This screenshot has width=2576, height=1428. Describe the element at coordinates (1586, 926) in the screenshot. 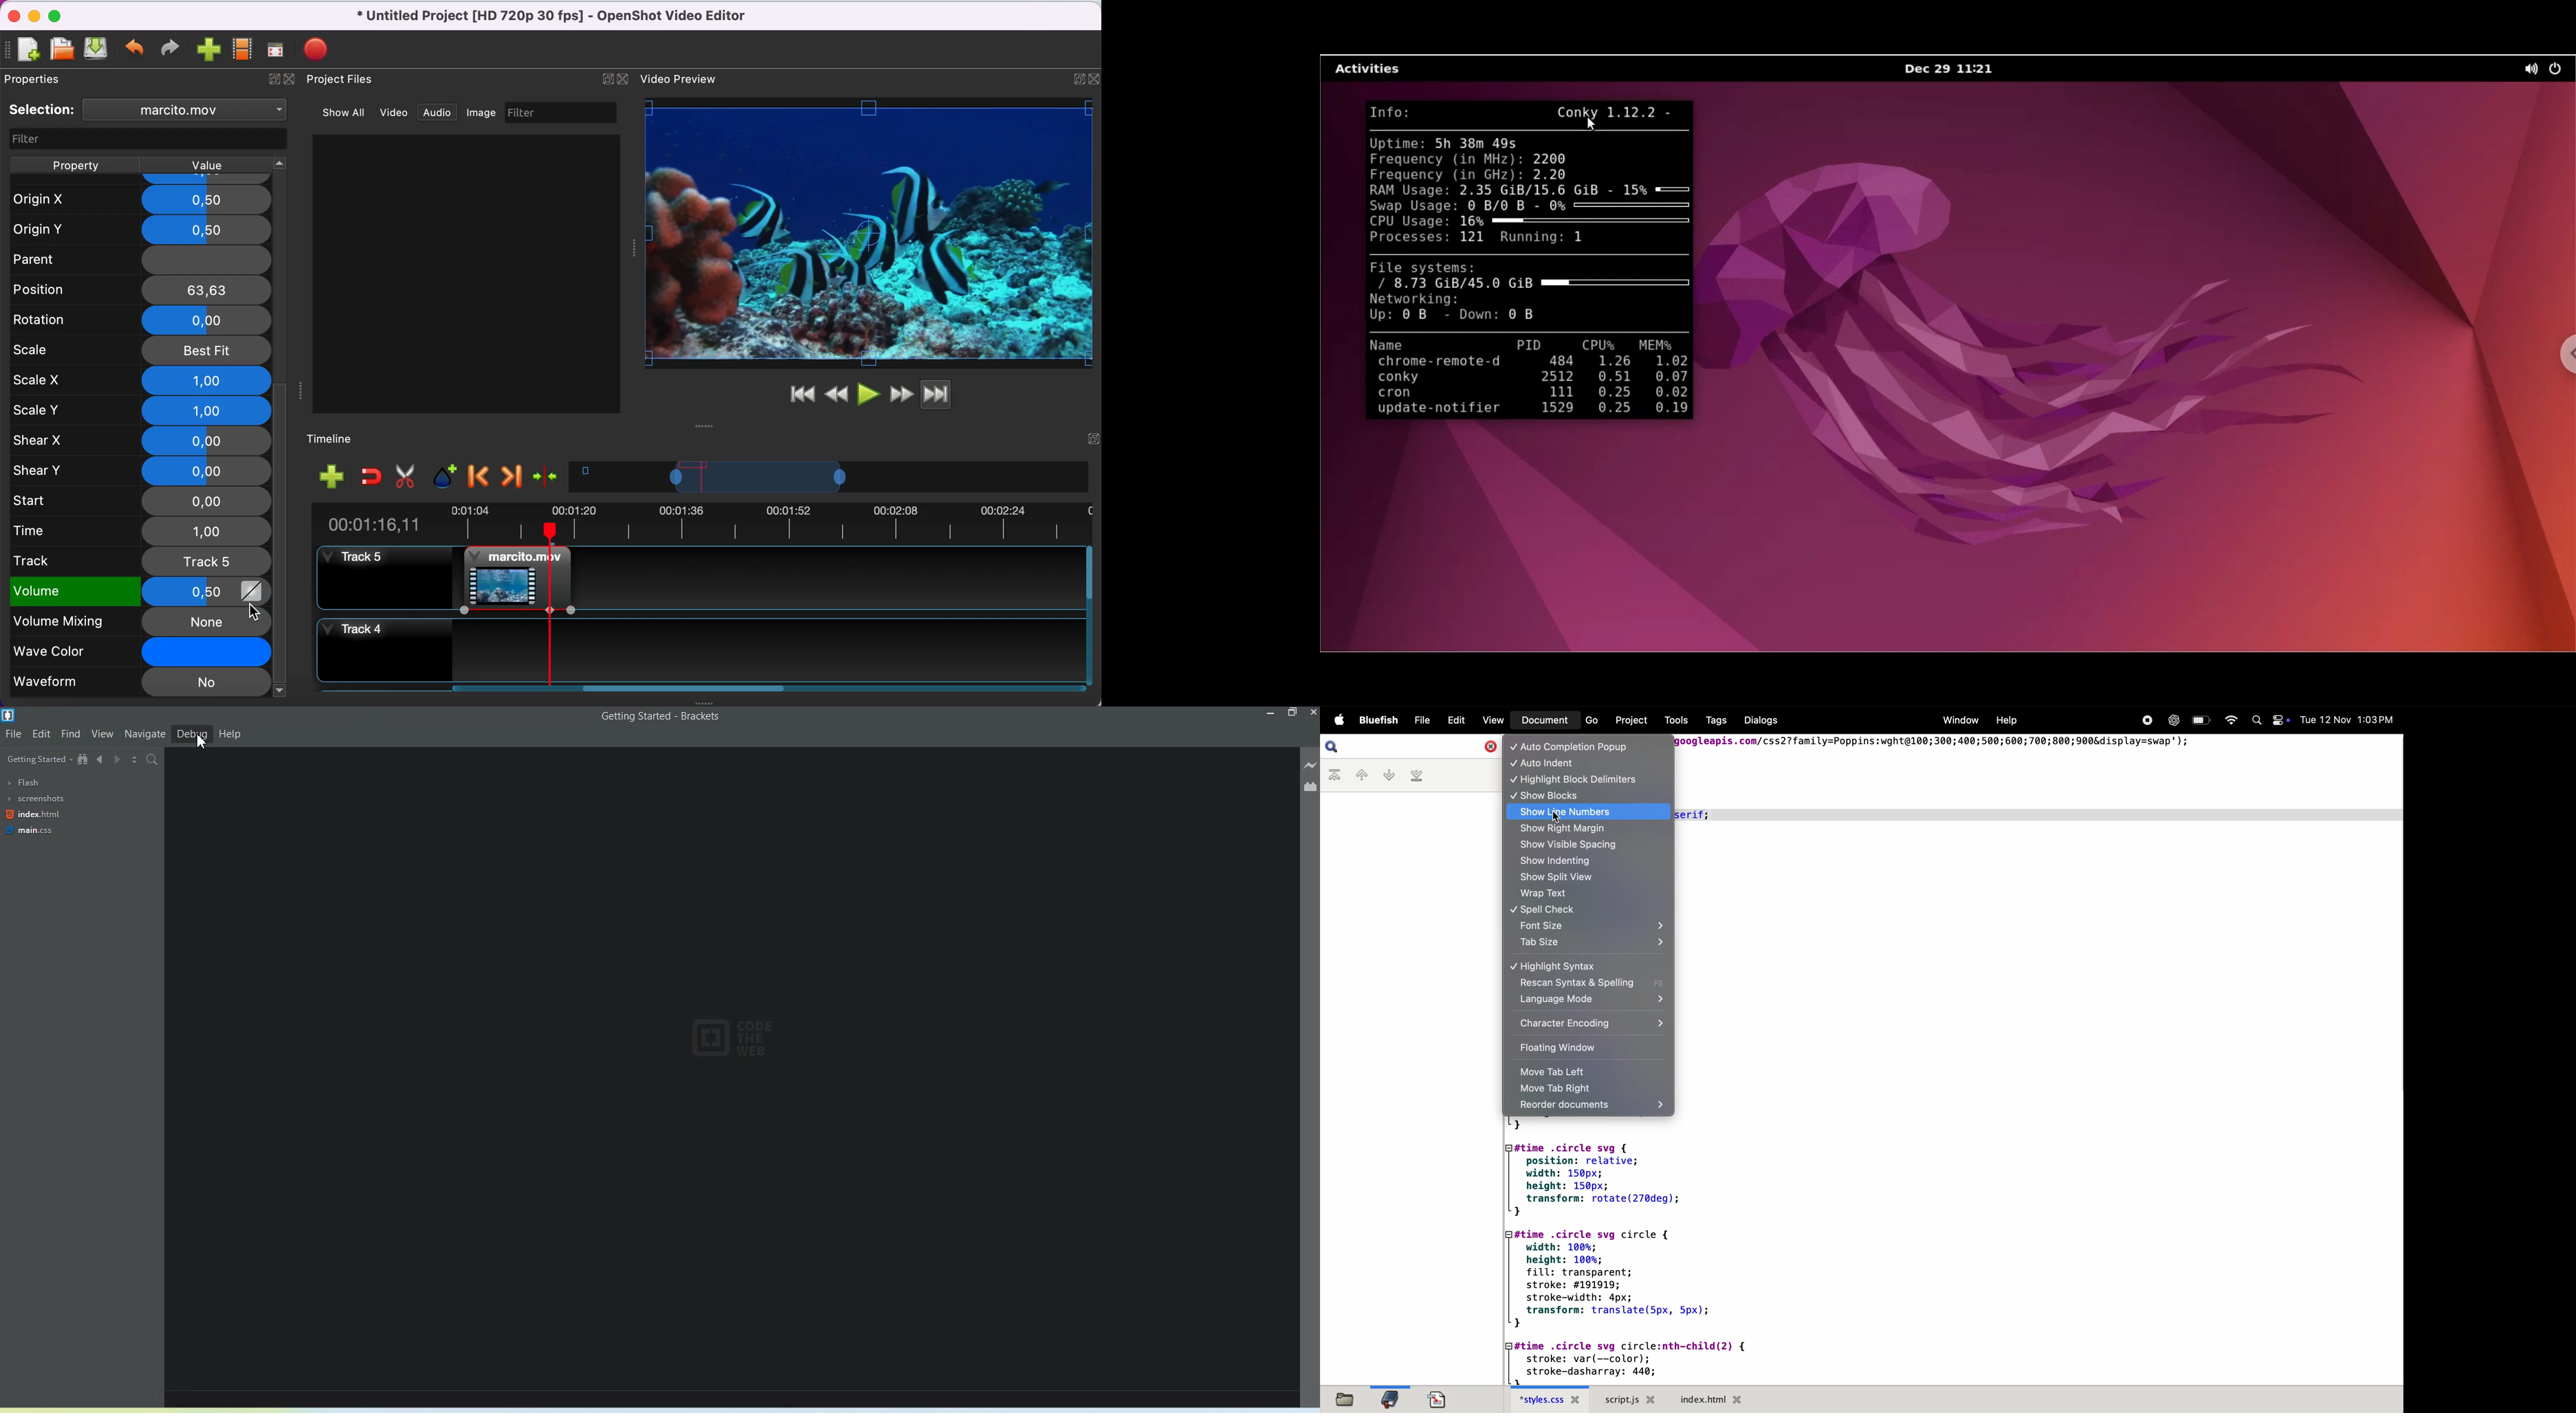

I see `font size` at that location.